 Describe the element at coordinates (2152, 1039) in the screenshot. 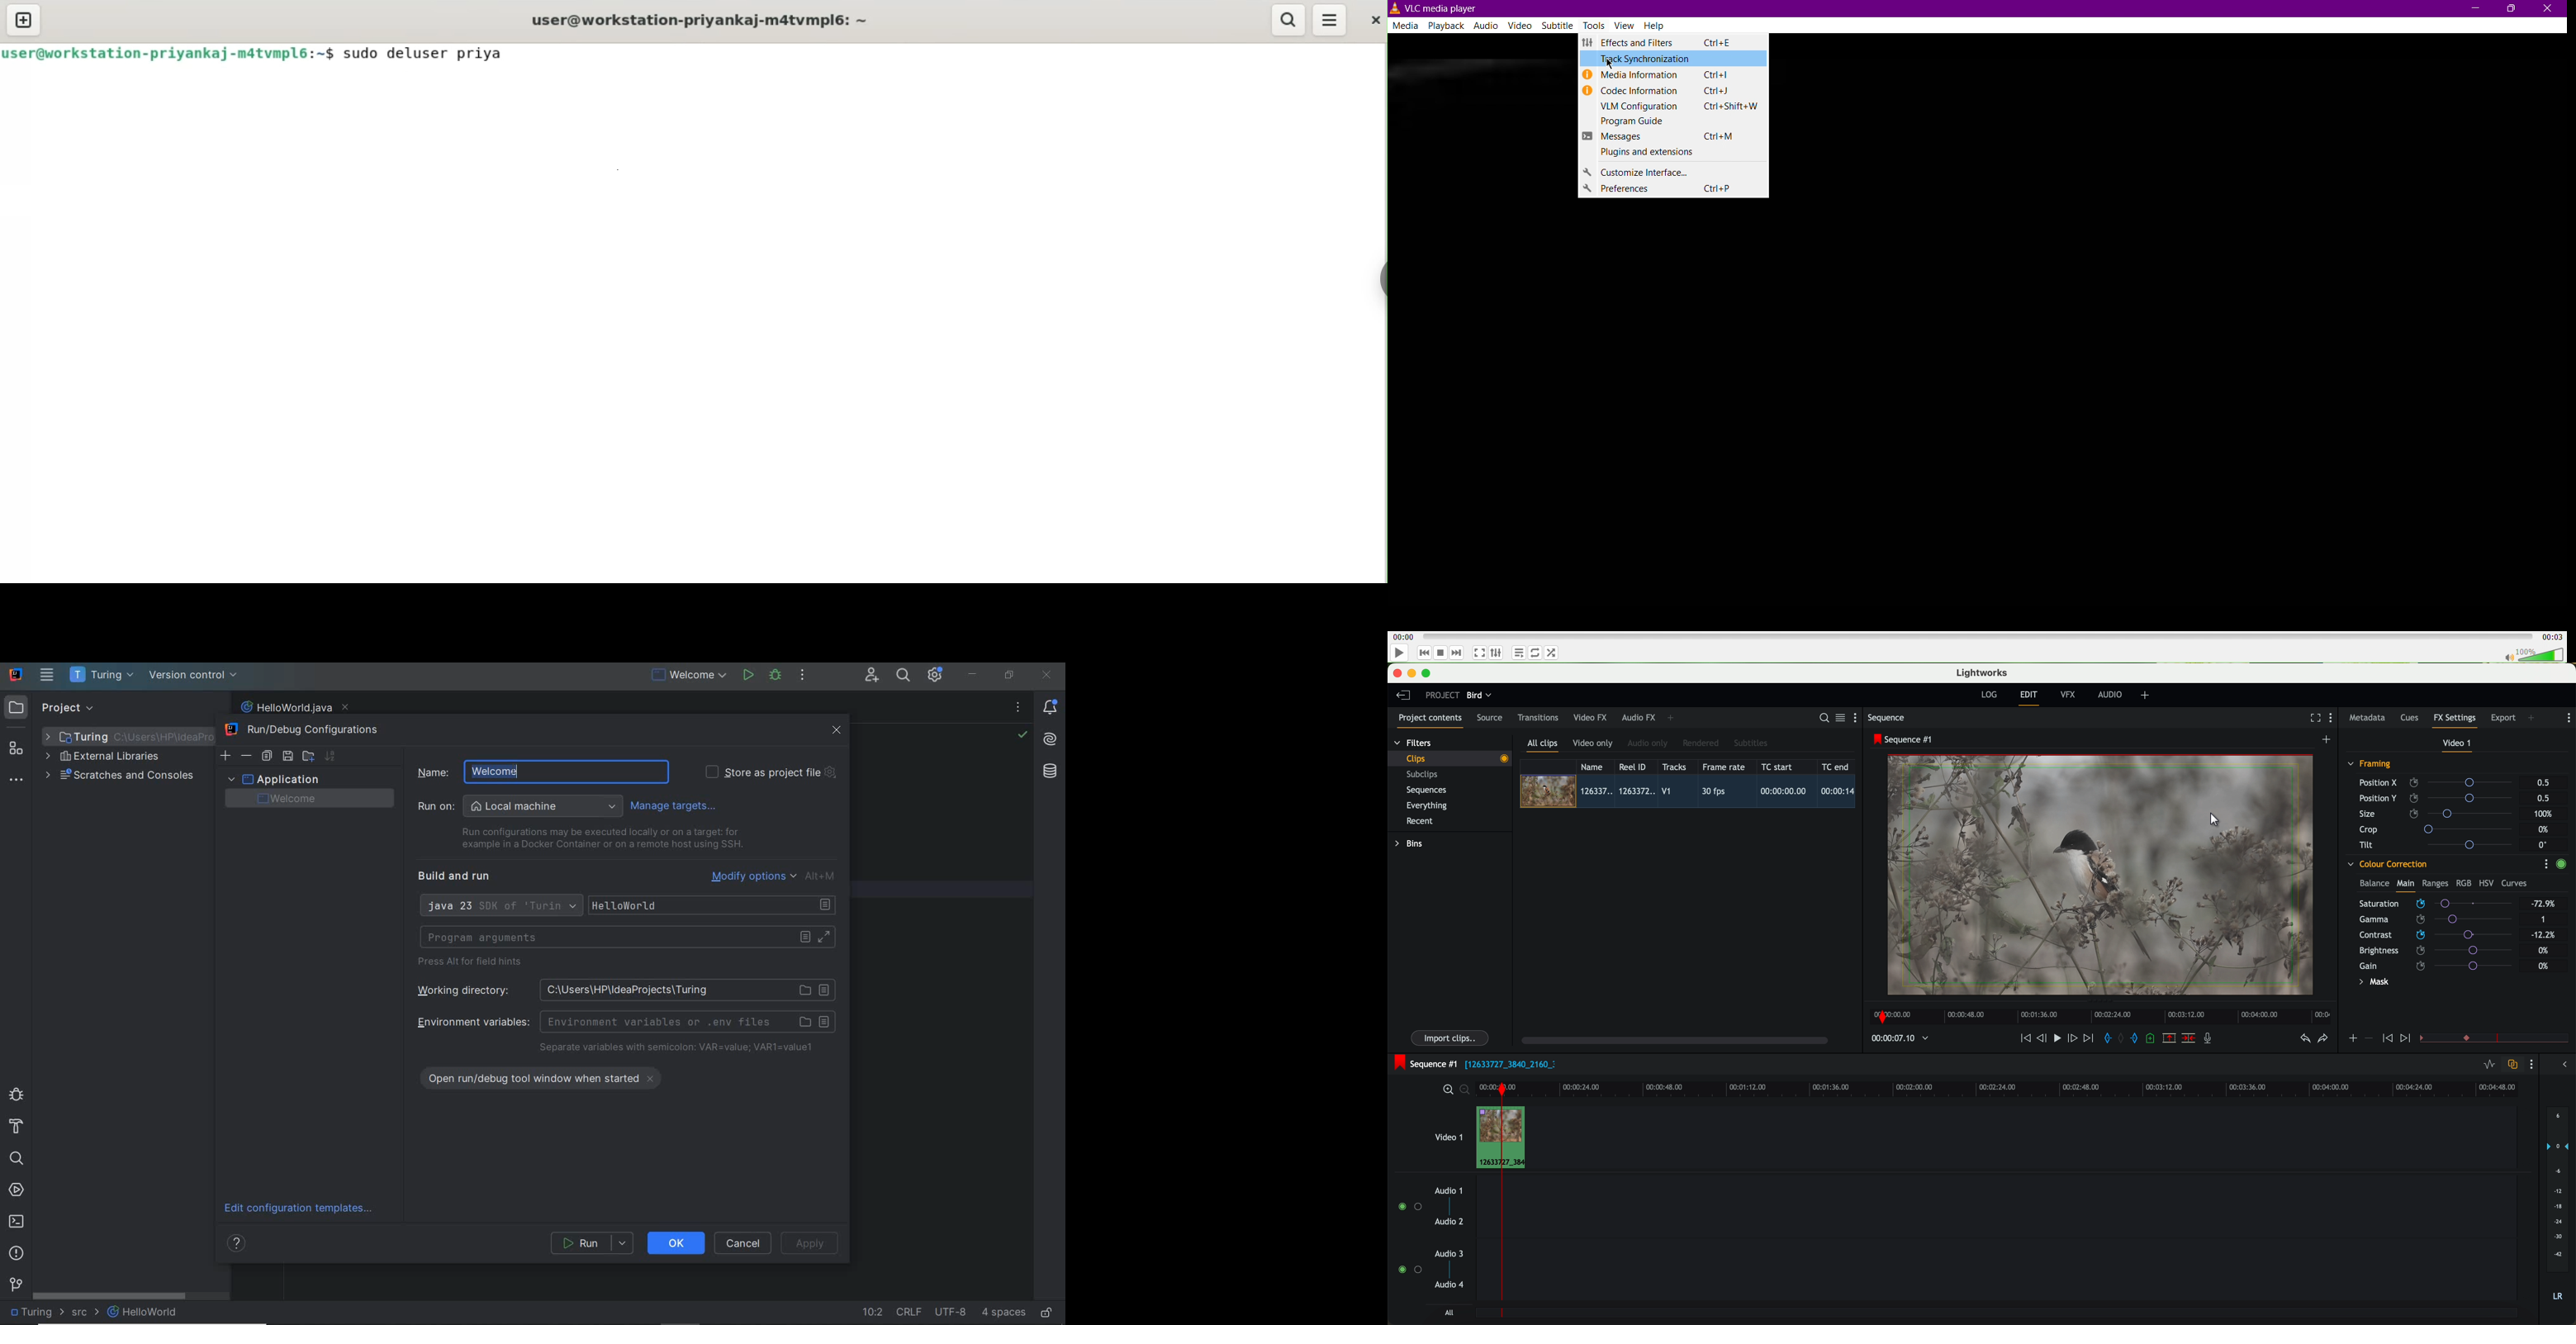

I see `add a cue at the current position` at that location.